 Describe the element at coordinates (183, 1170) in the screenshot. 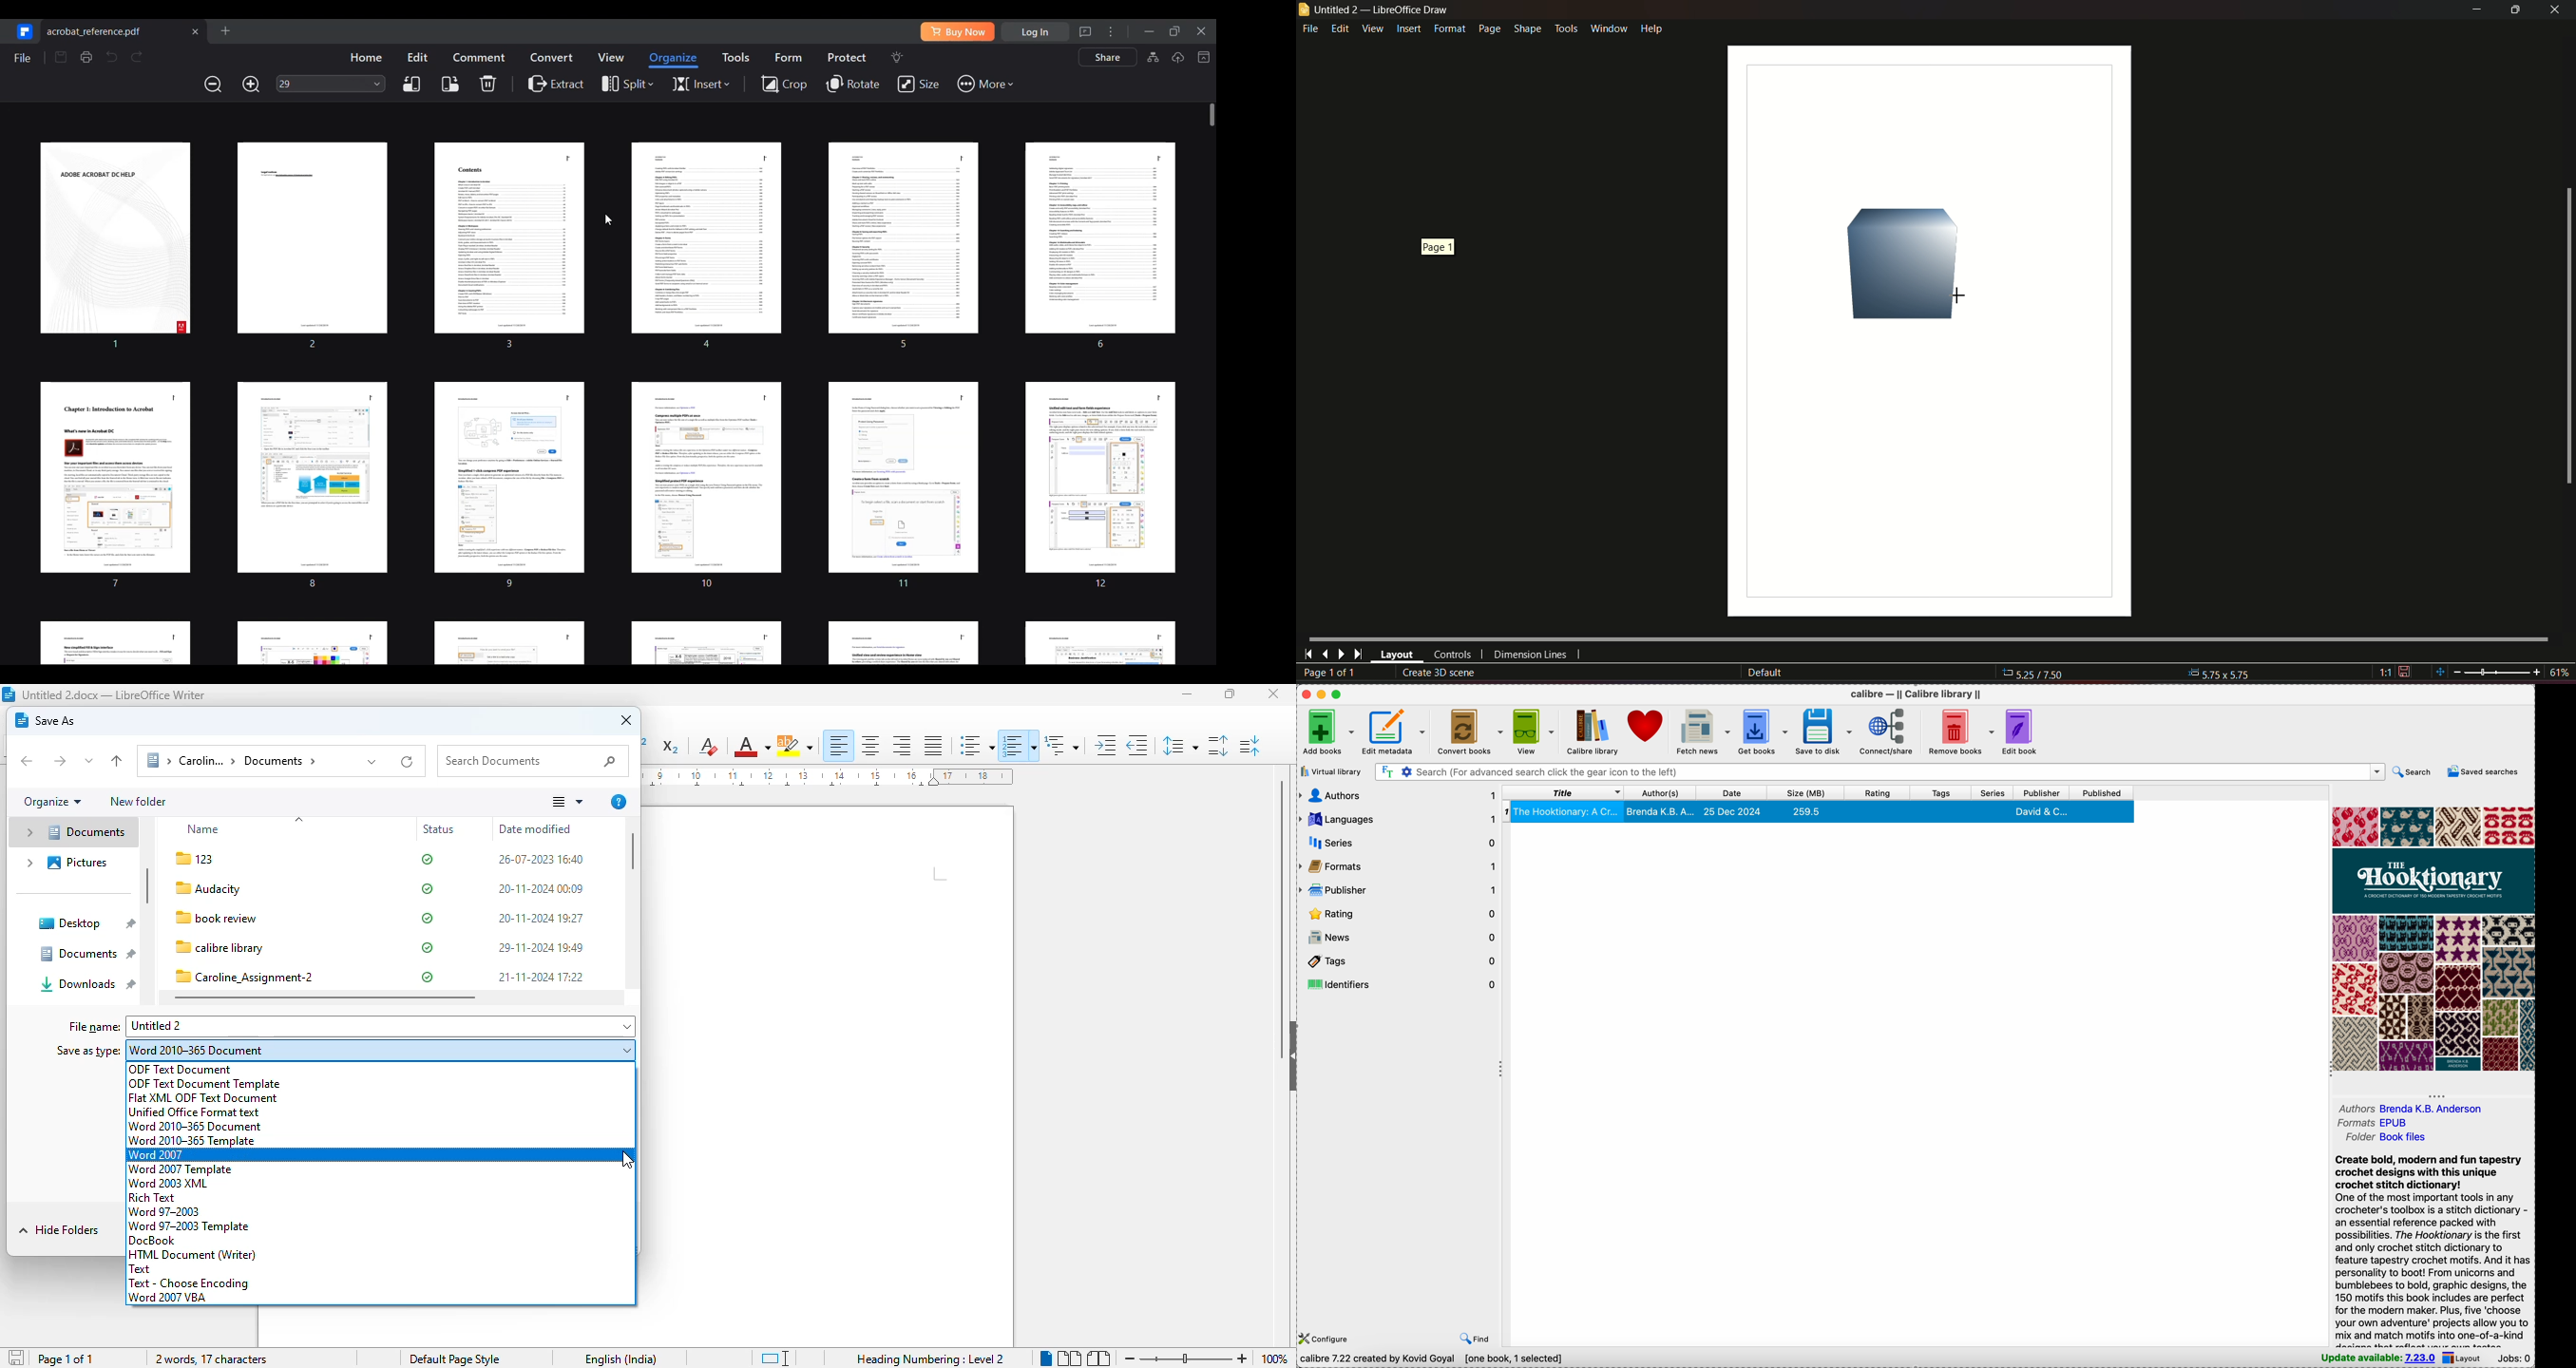

I see `word 2007 template` at that location.